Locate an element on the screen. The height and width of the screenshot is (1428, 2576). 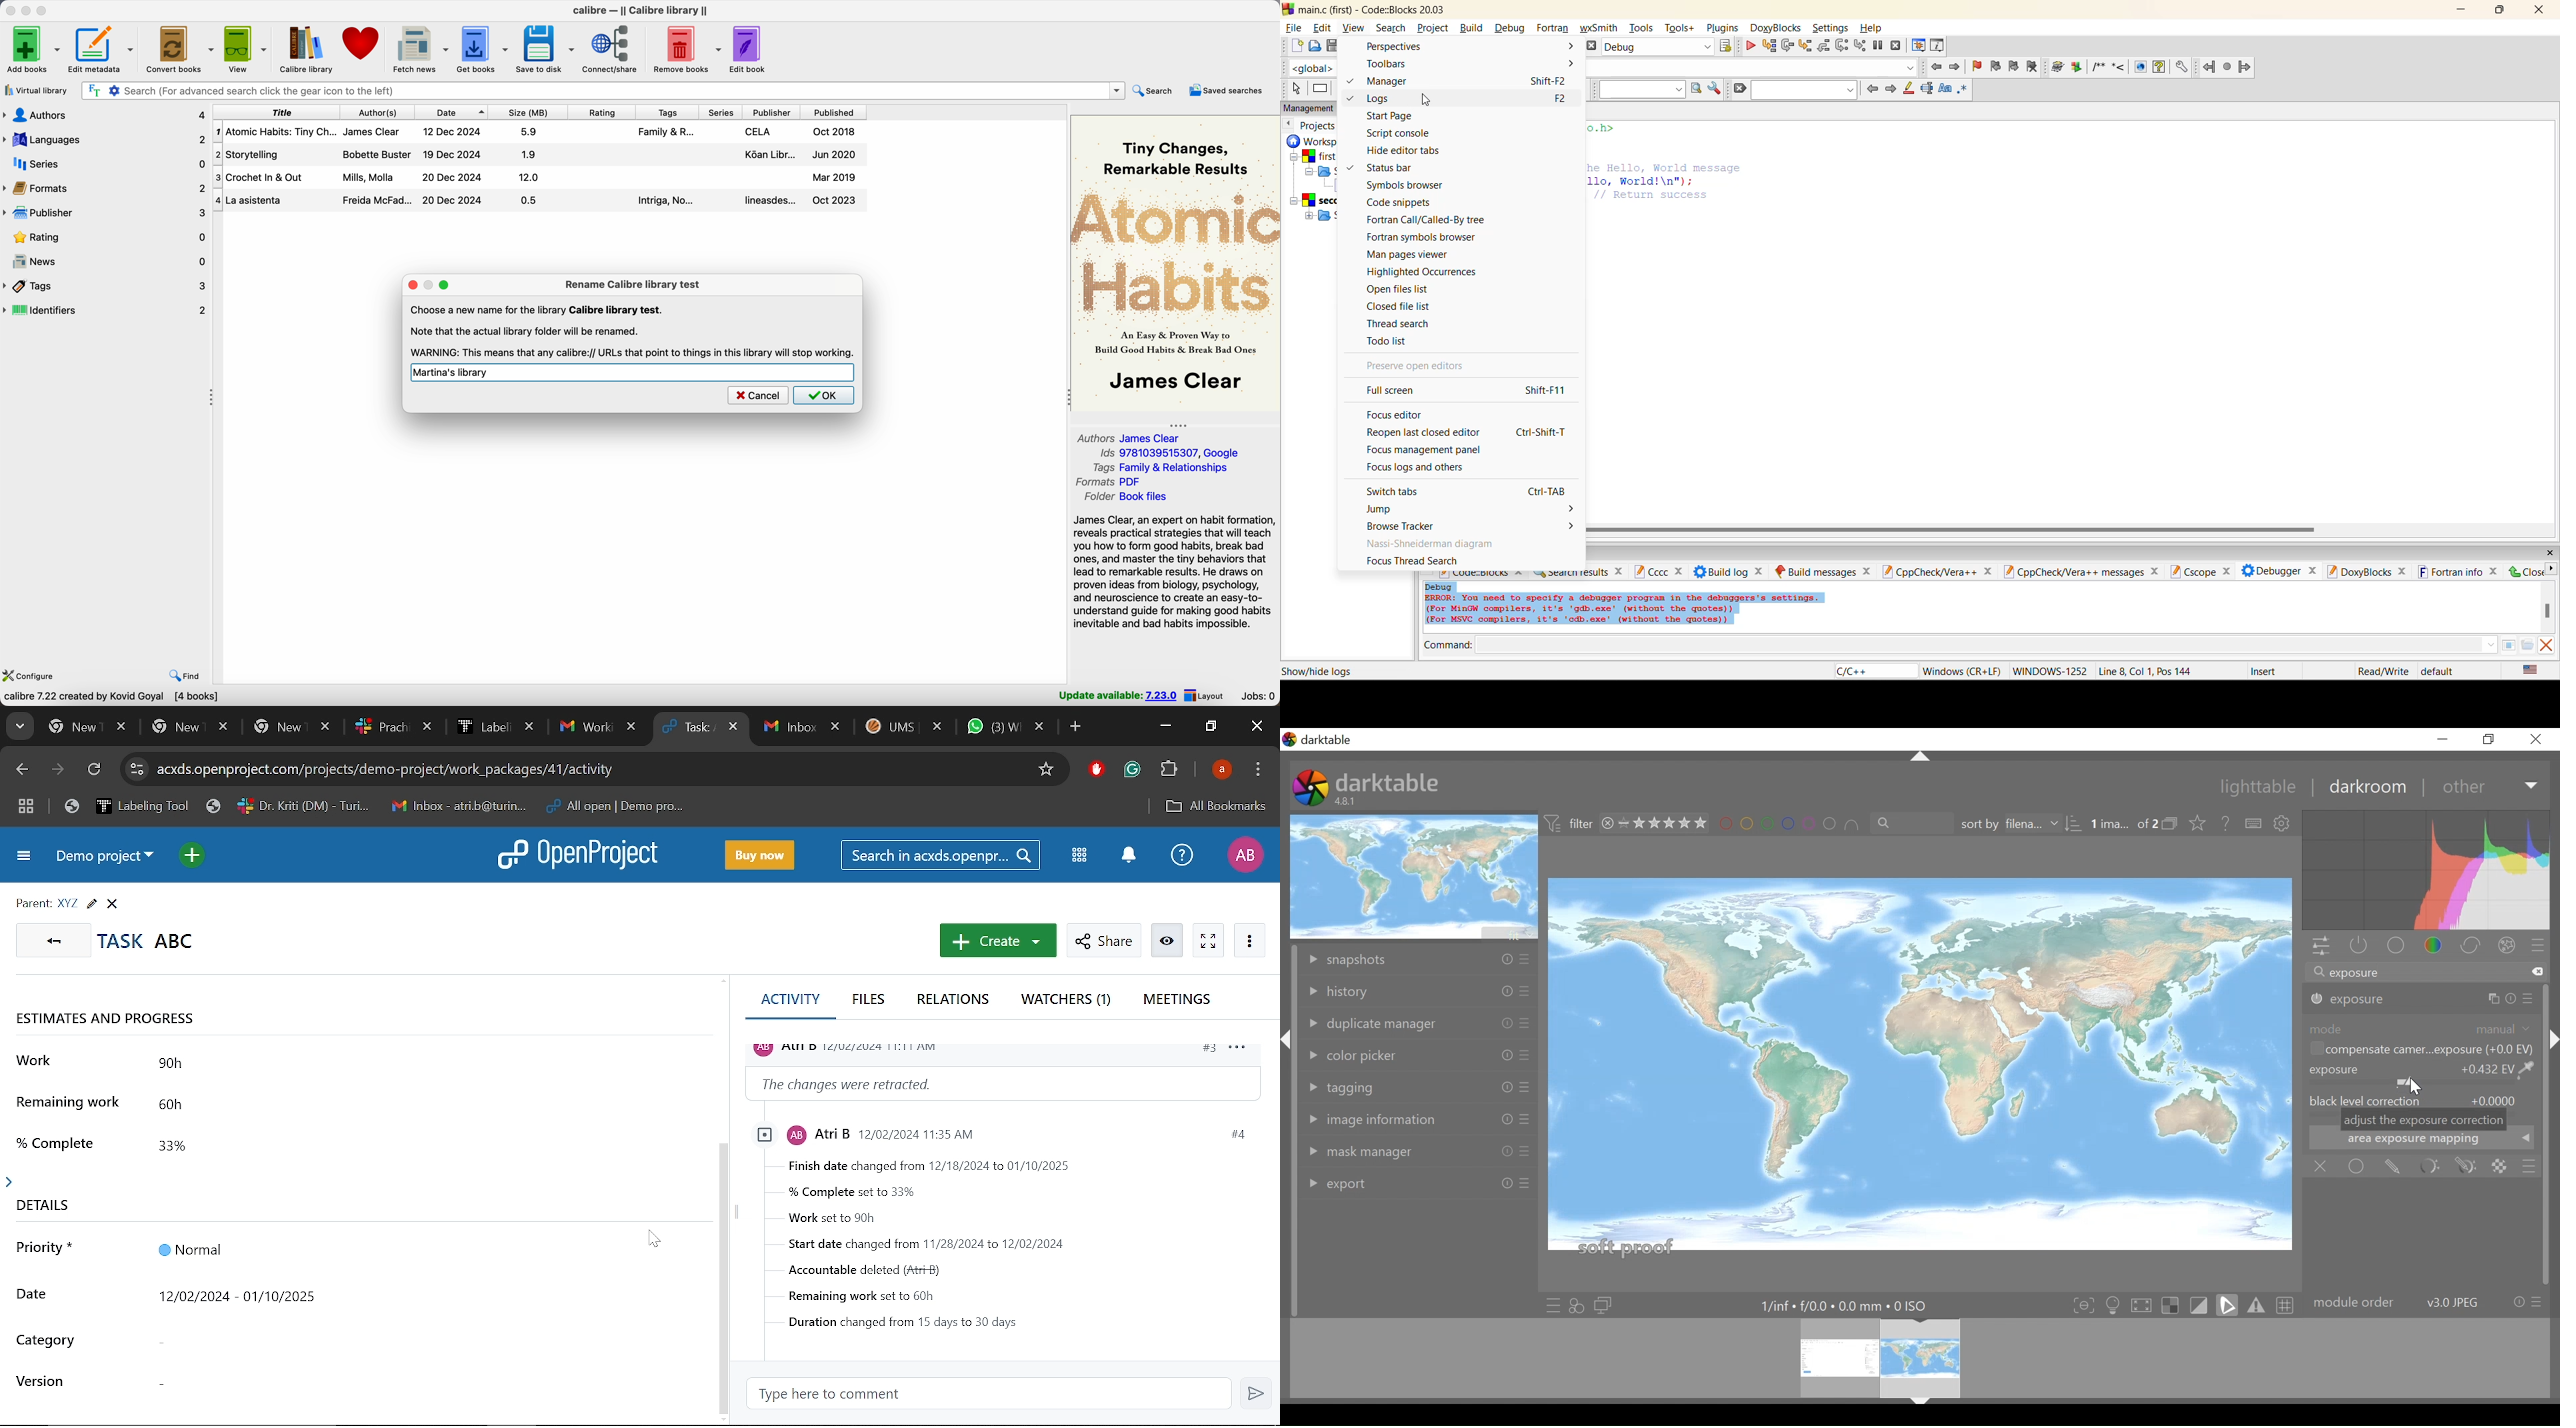
Crochet In & Out book is located at coordinates (541, 178).